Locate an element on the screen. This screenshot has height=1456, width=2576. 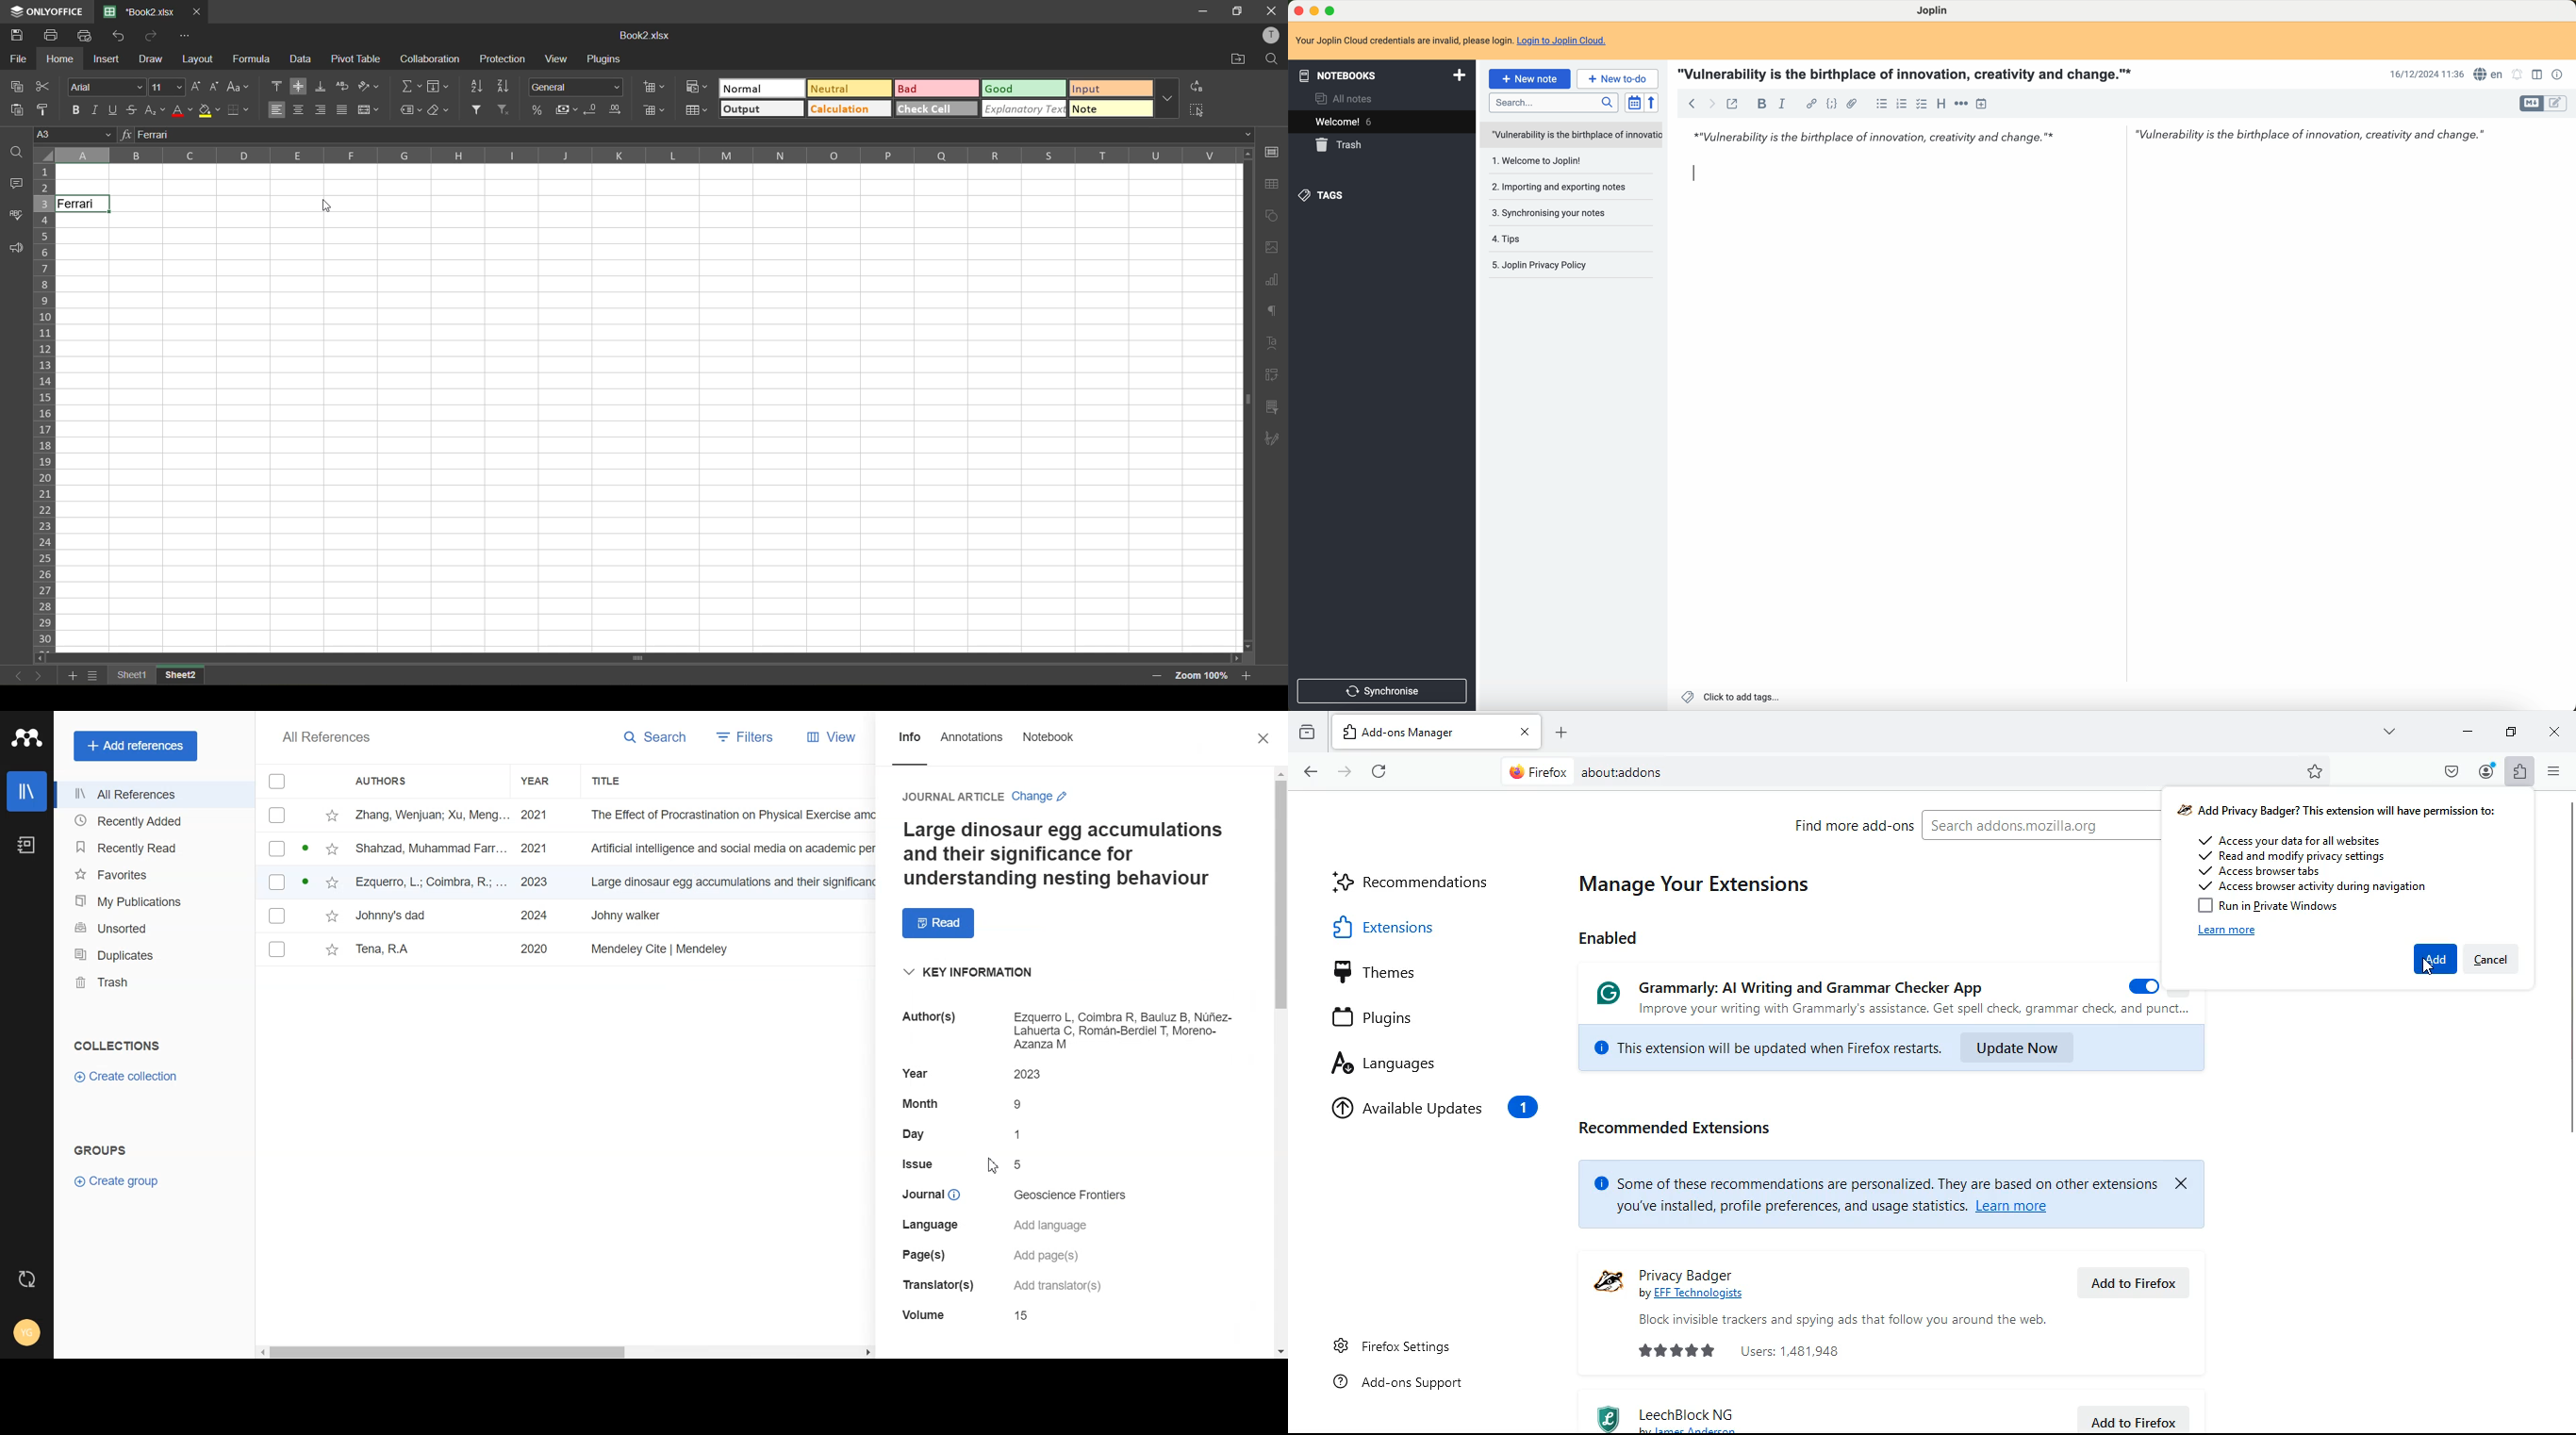
minimize is located at coordinates (1314, 11).